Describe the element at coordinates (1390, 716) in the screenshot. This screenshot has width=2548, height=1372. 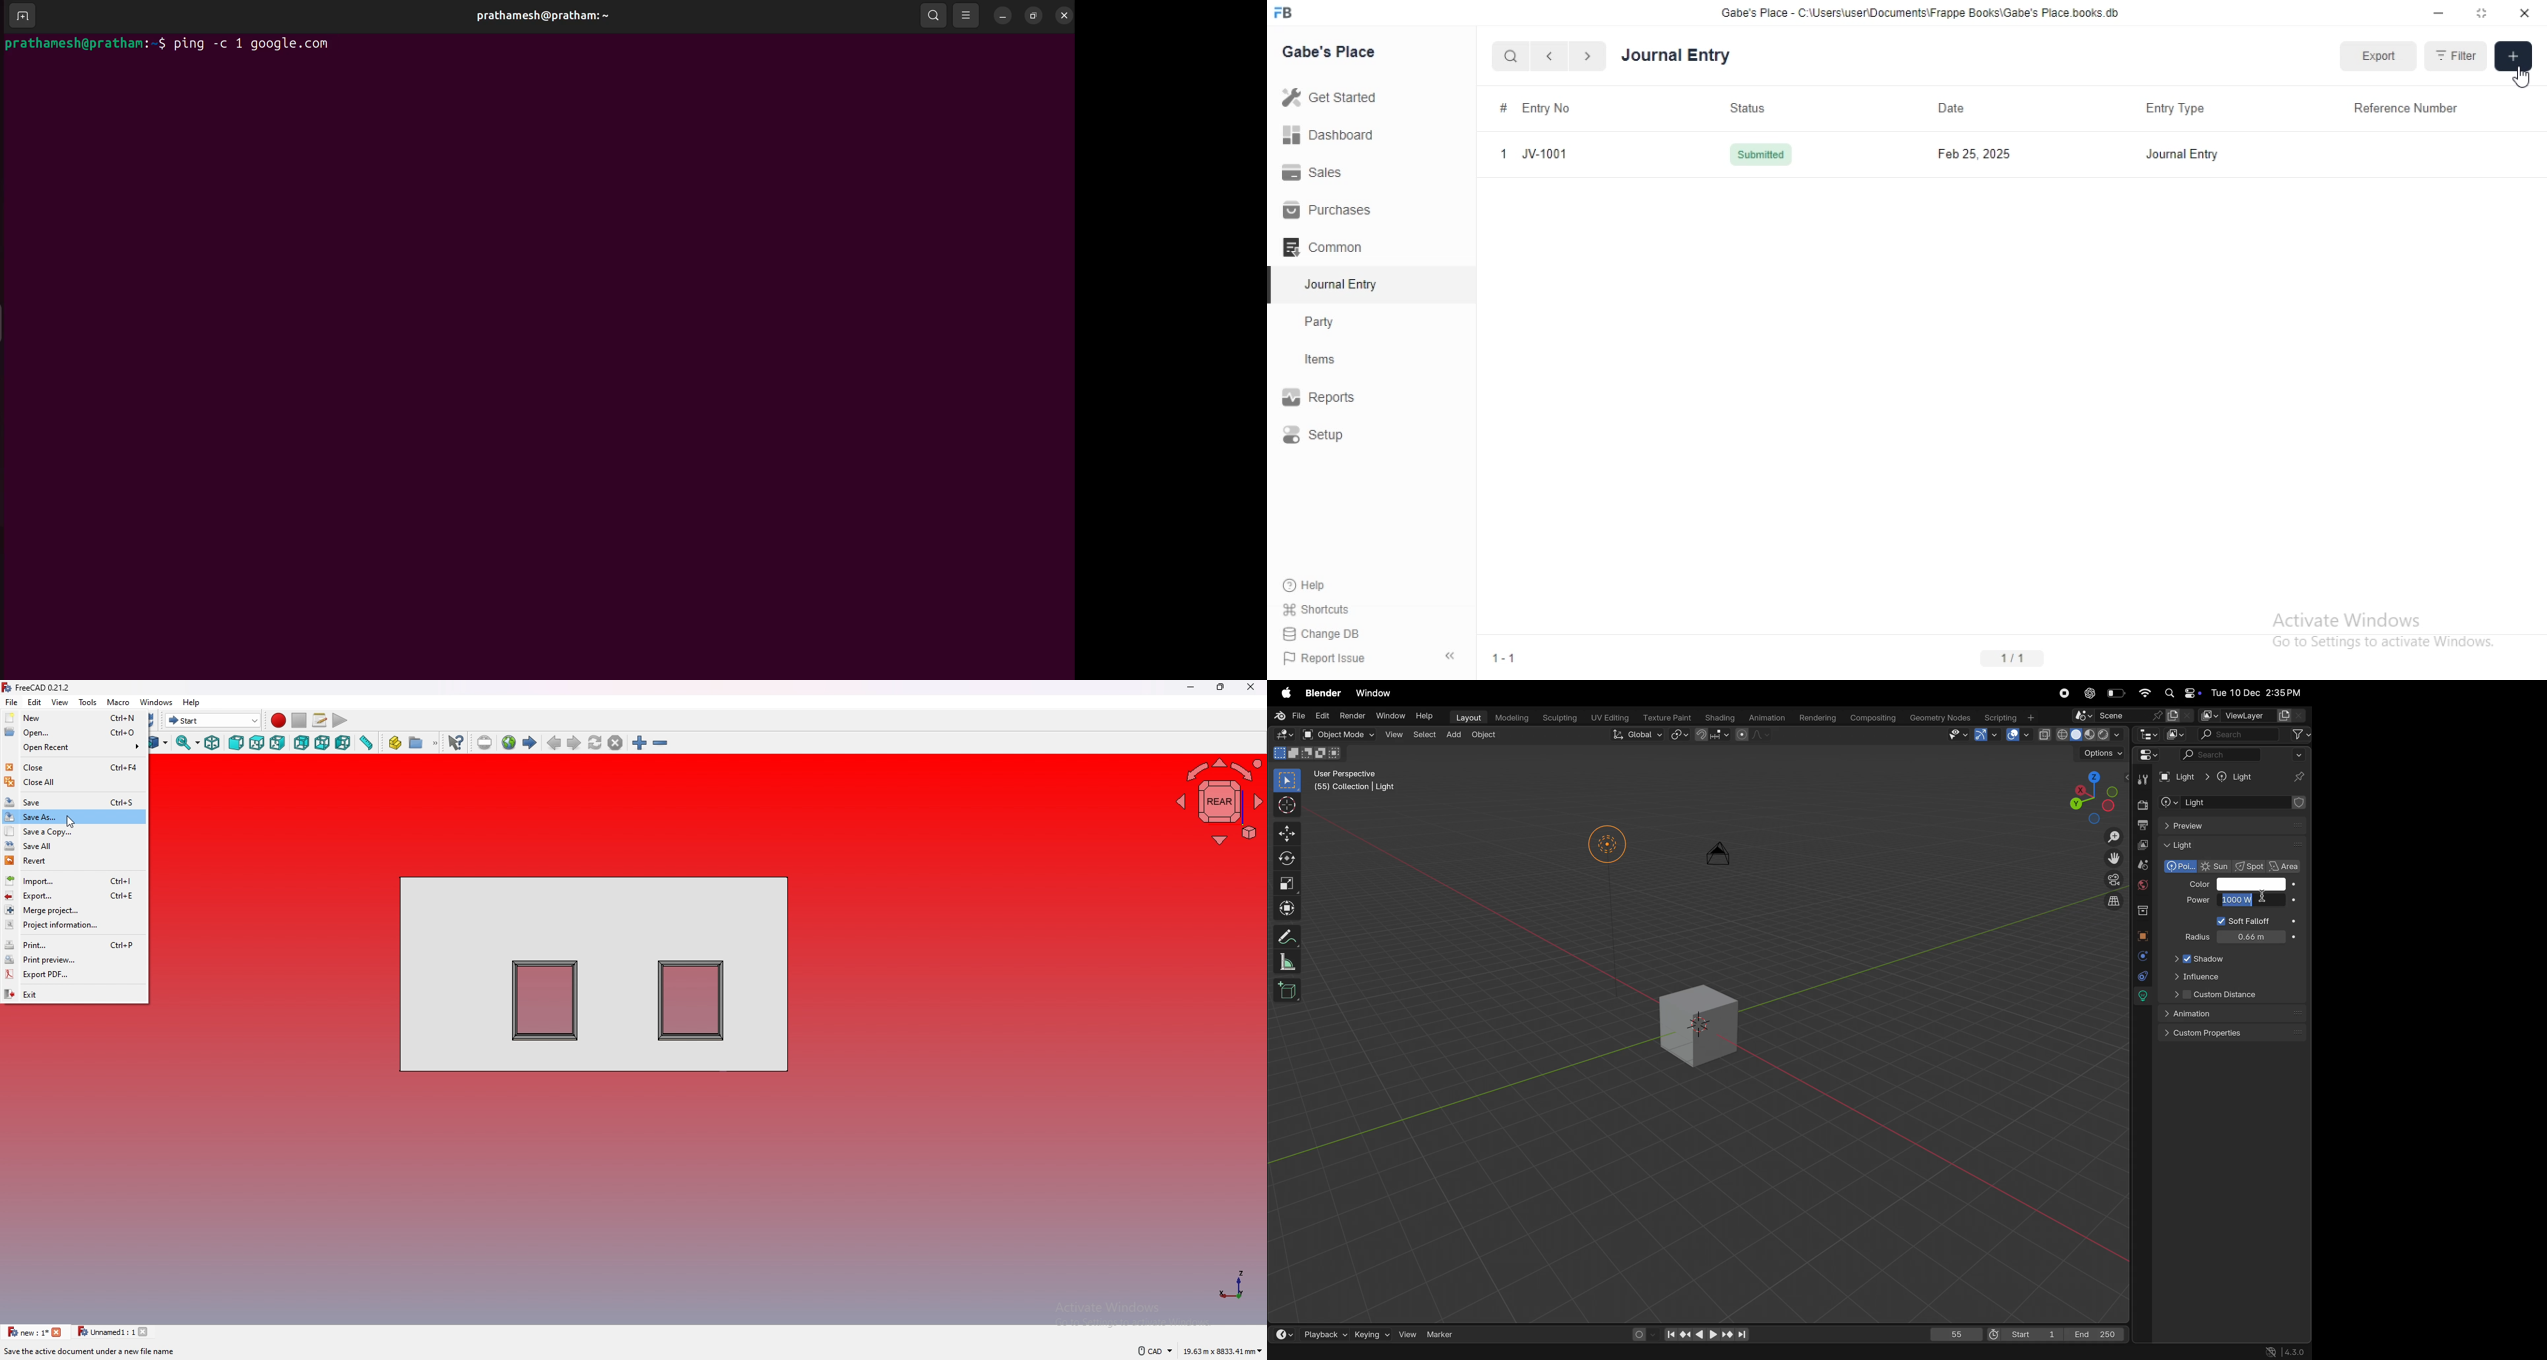
I see `Window` at that location.